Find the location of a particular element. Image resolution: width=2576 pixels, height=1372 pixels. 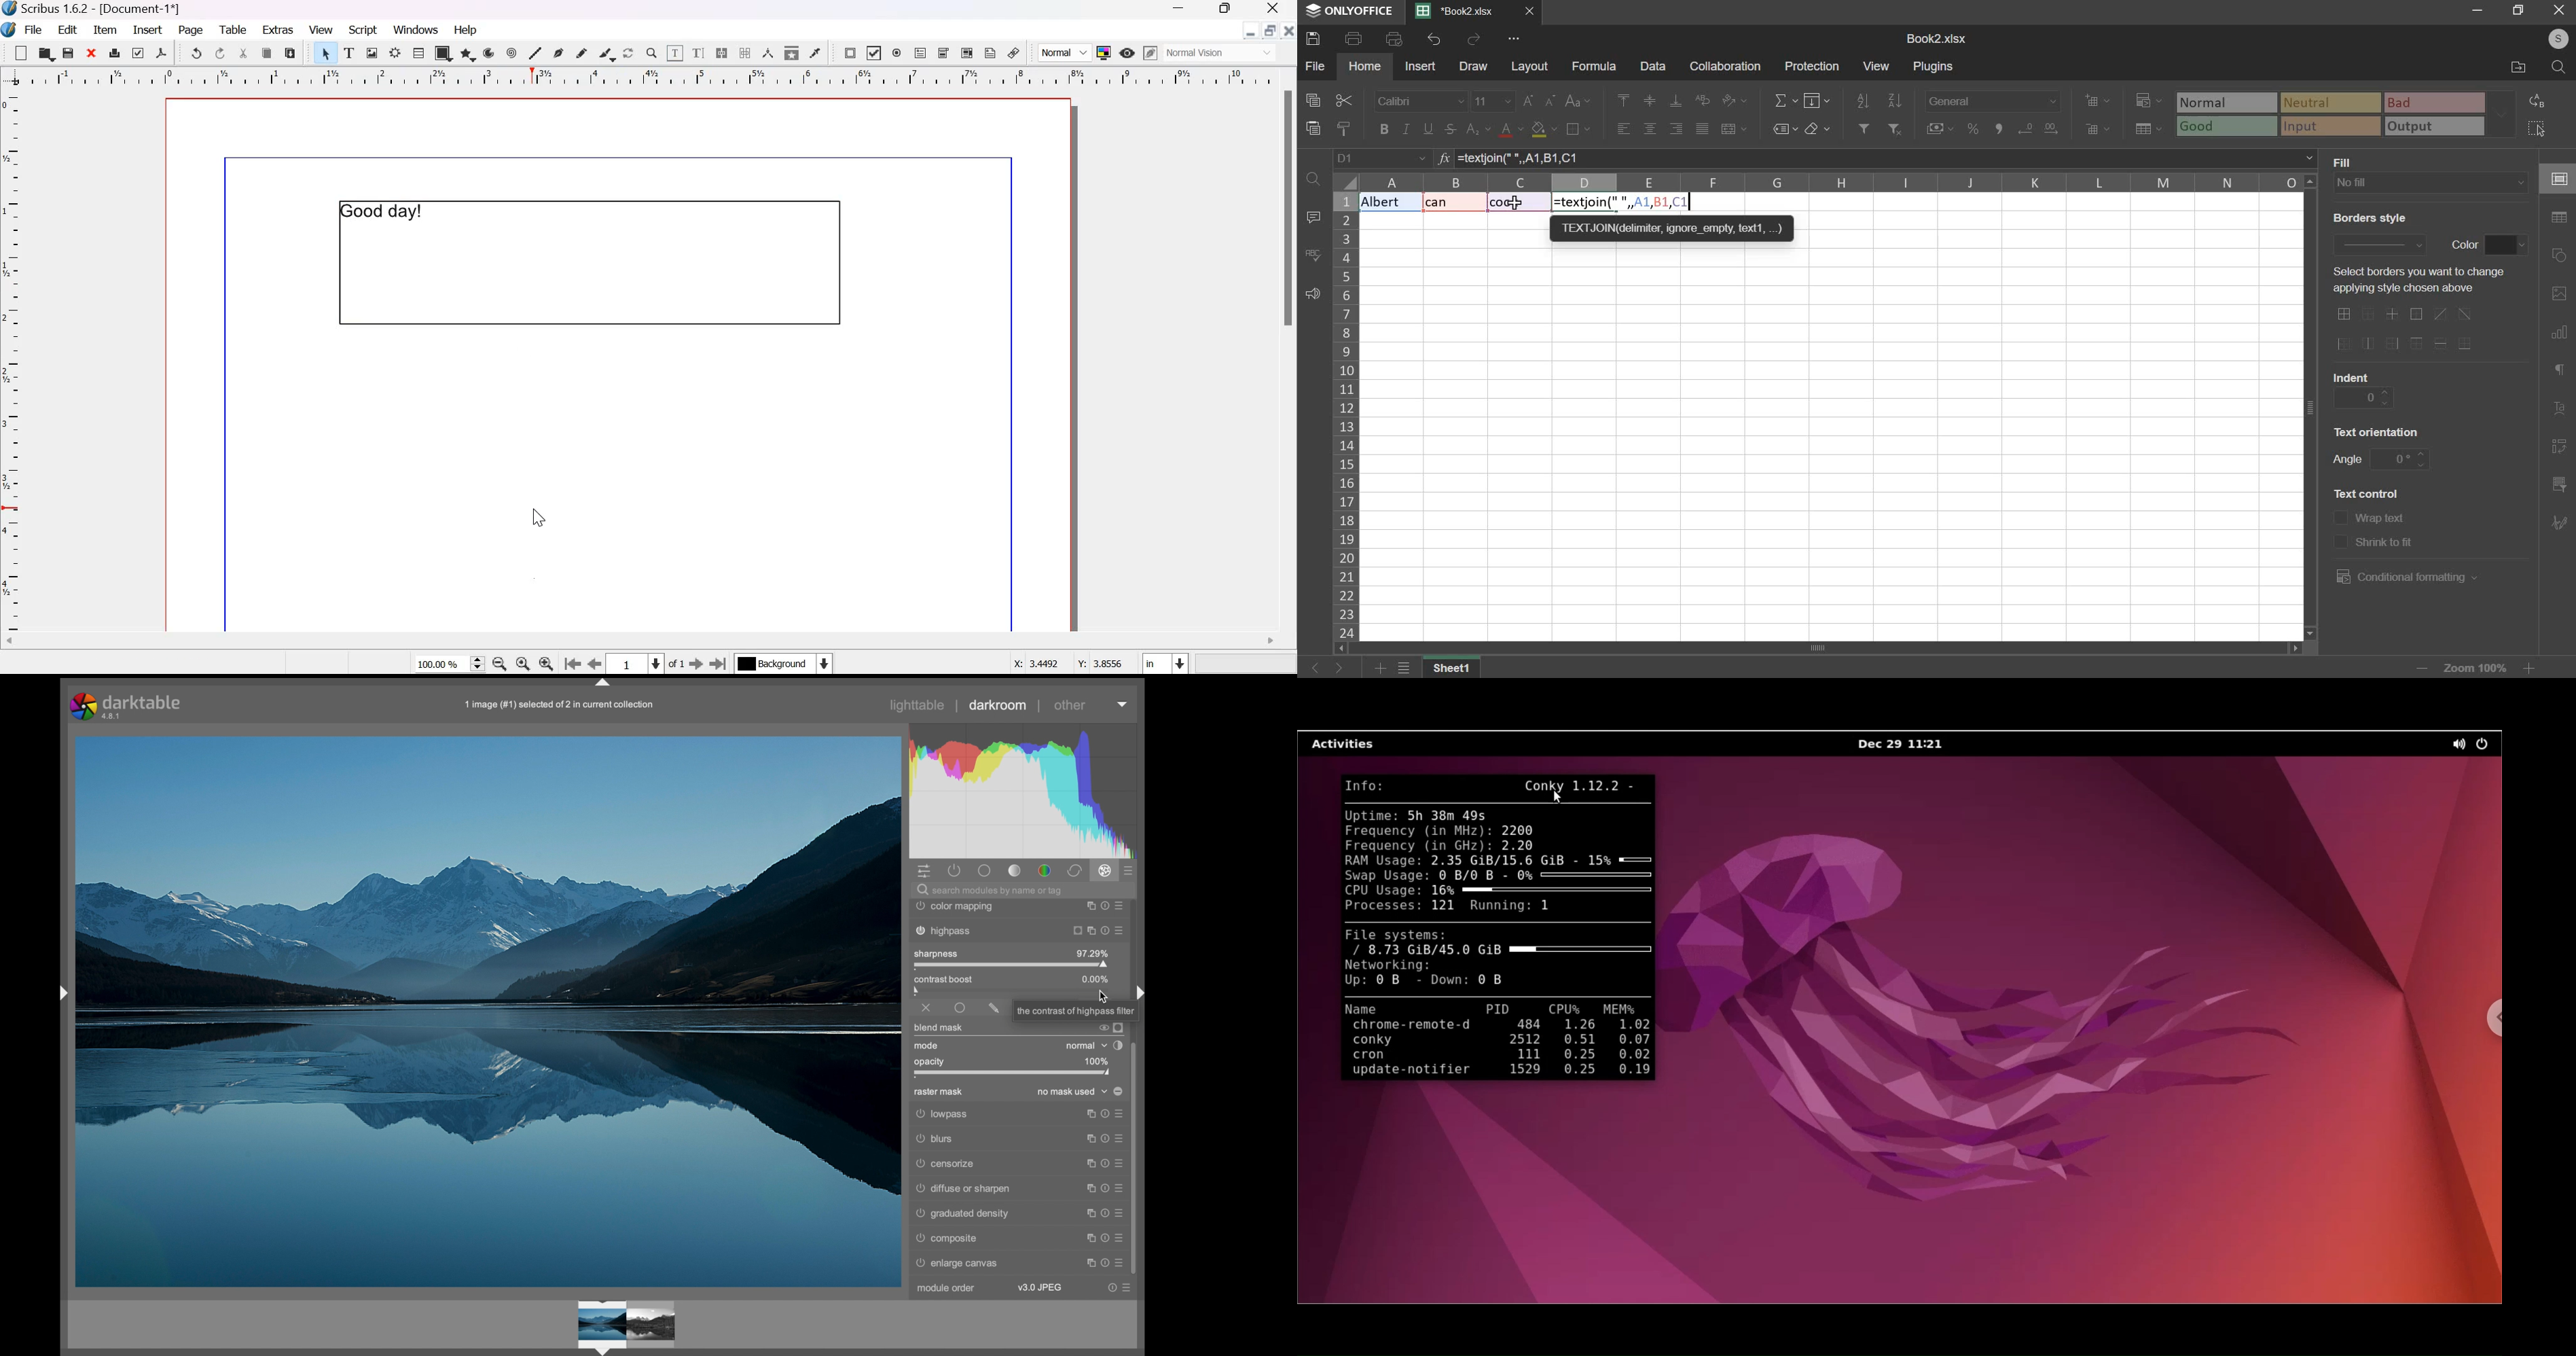

zoom to 100% is located at coordinates (524, 664).